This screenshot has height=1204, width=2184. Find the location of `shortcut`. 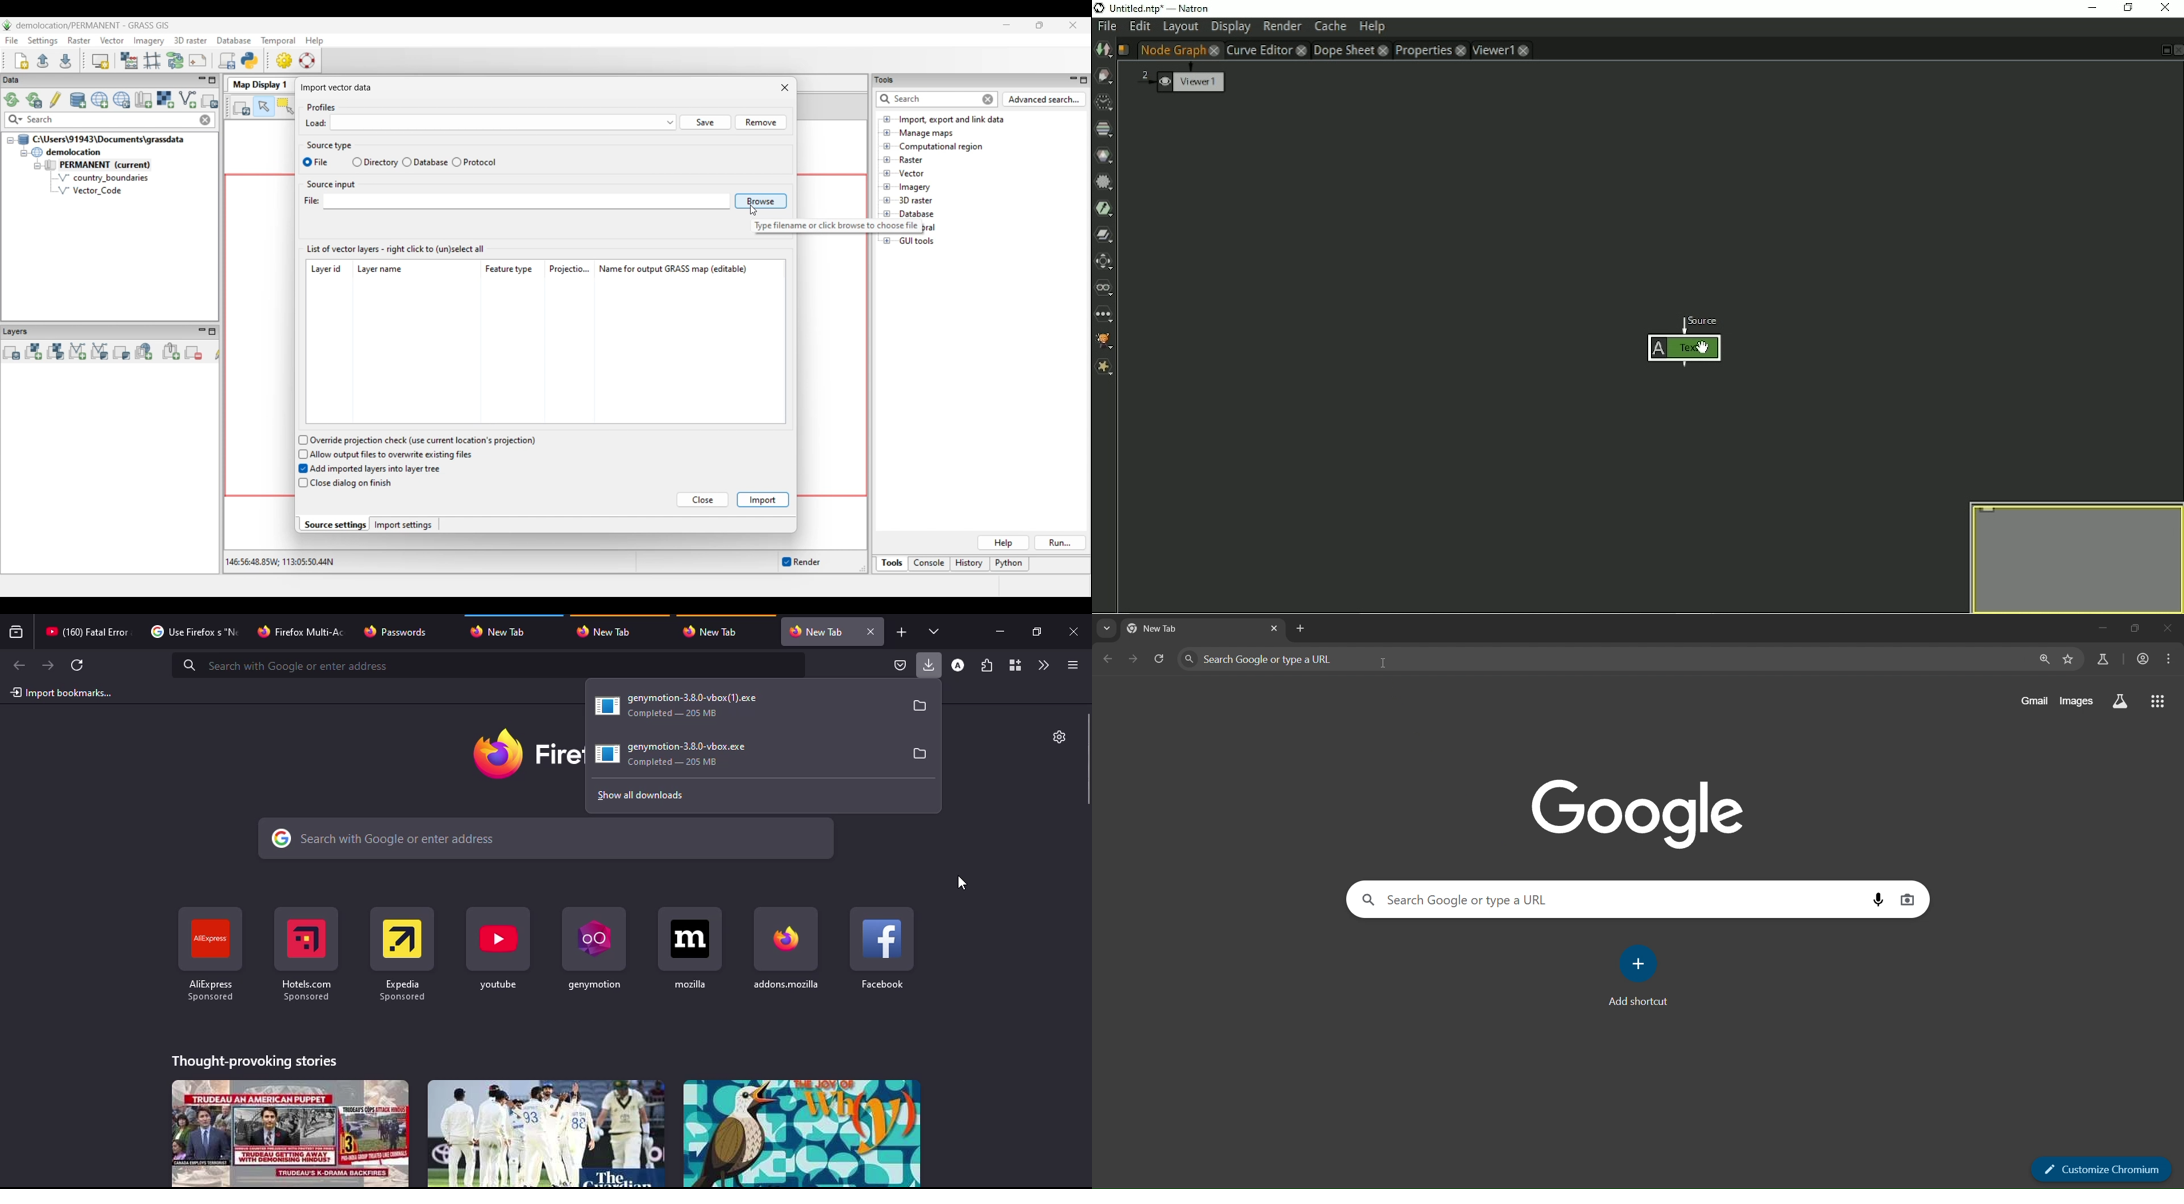

shortcut is located at coordinates (499, 951).